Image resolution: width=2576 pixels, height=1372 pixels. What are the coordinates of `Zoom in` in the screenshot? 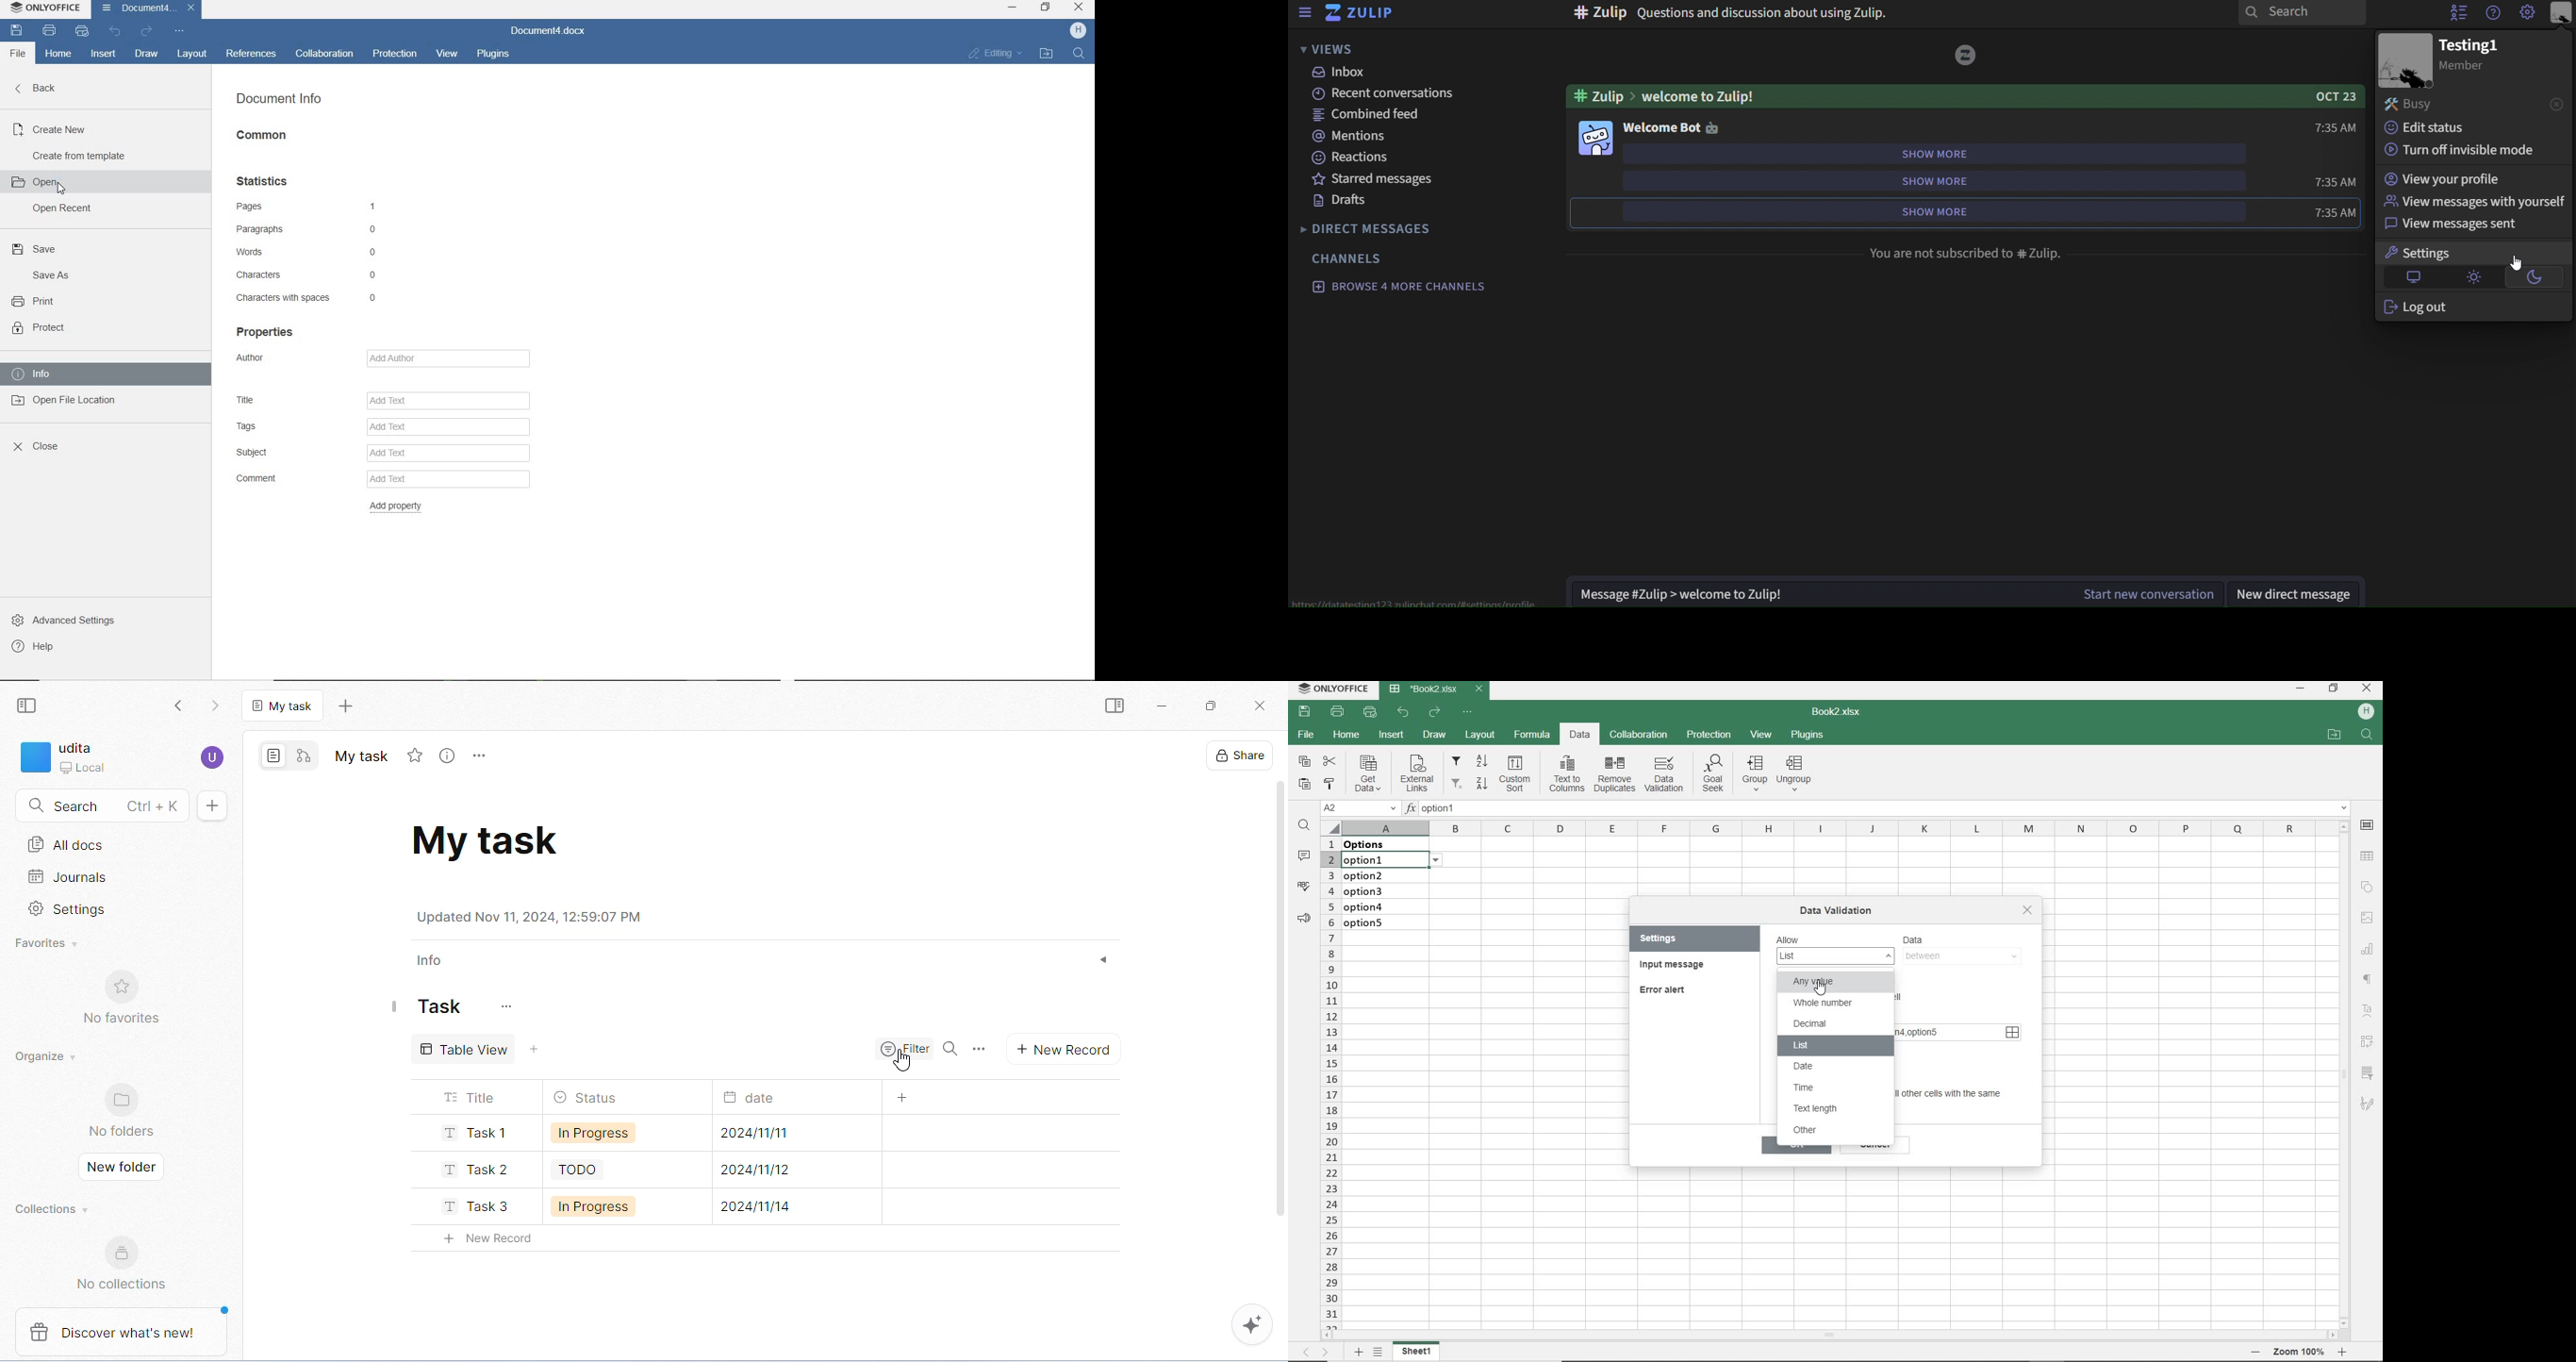 It's located at (2345, 1354).